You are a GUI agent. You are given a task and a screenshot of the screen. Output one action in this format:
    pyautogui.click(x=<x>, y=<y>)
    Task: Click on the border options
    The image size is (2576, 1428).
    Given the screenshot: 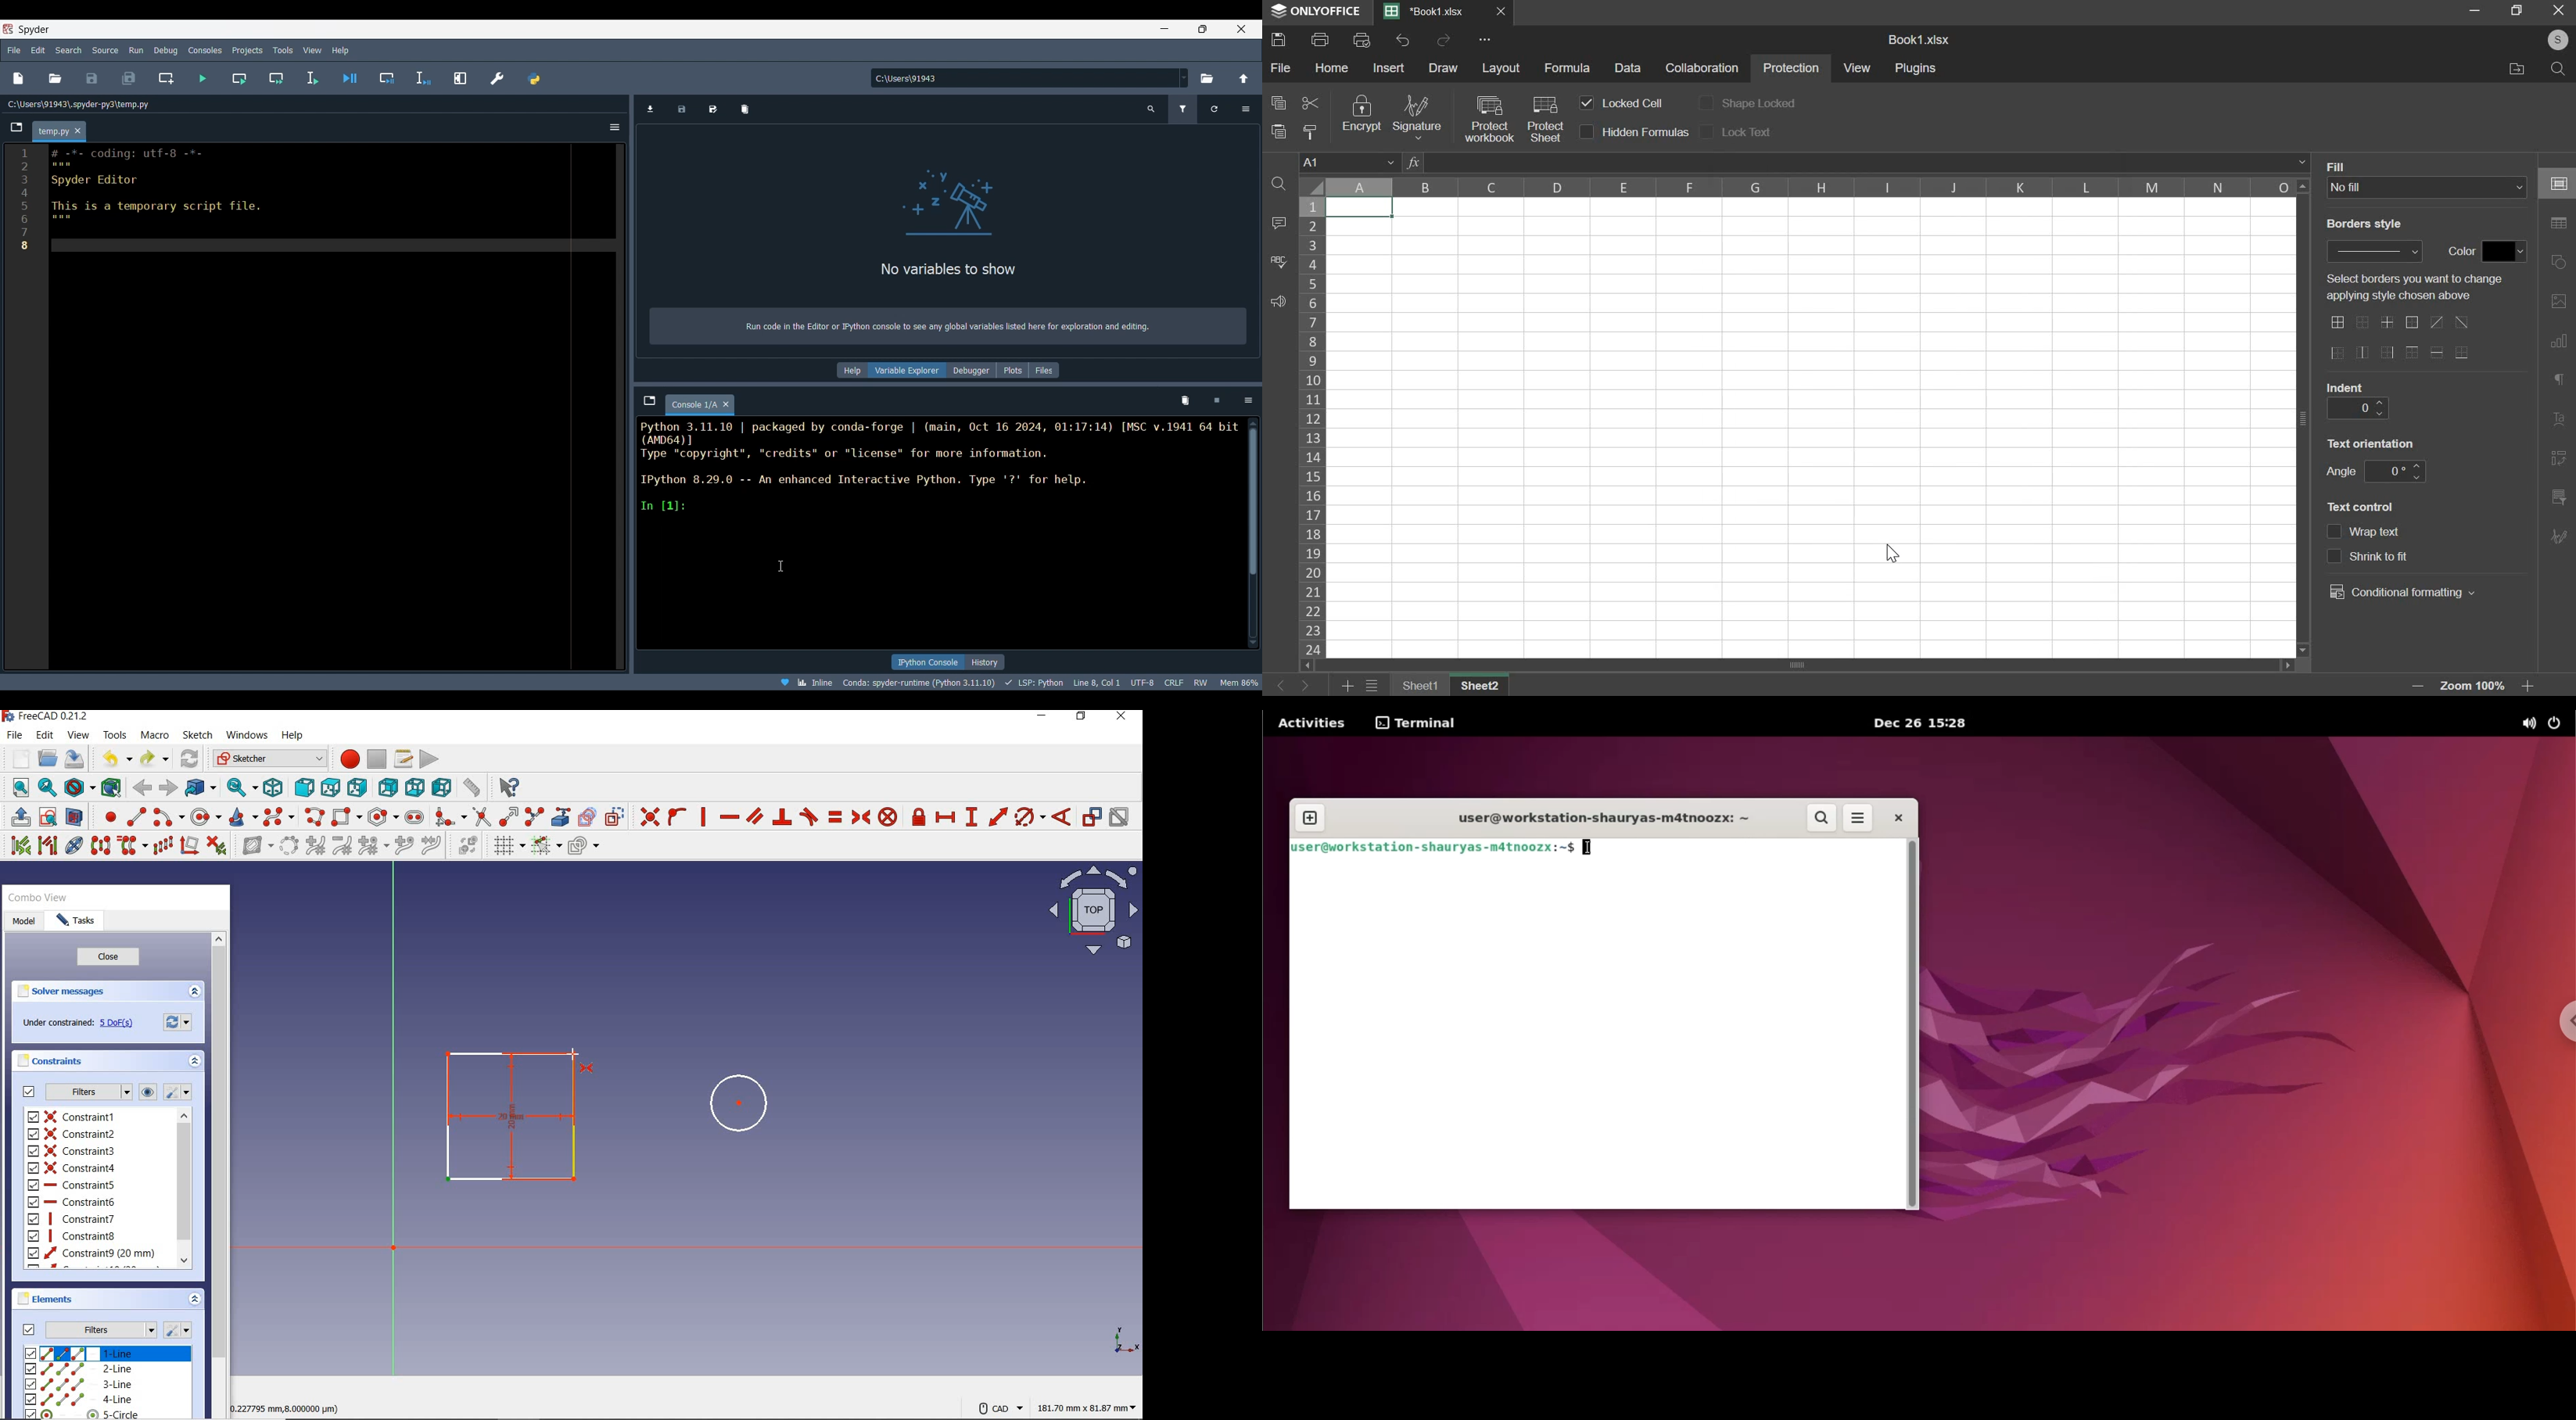 What is the action you would take?
    pyautogui.click(x=2337, y=322)
    